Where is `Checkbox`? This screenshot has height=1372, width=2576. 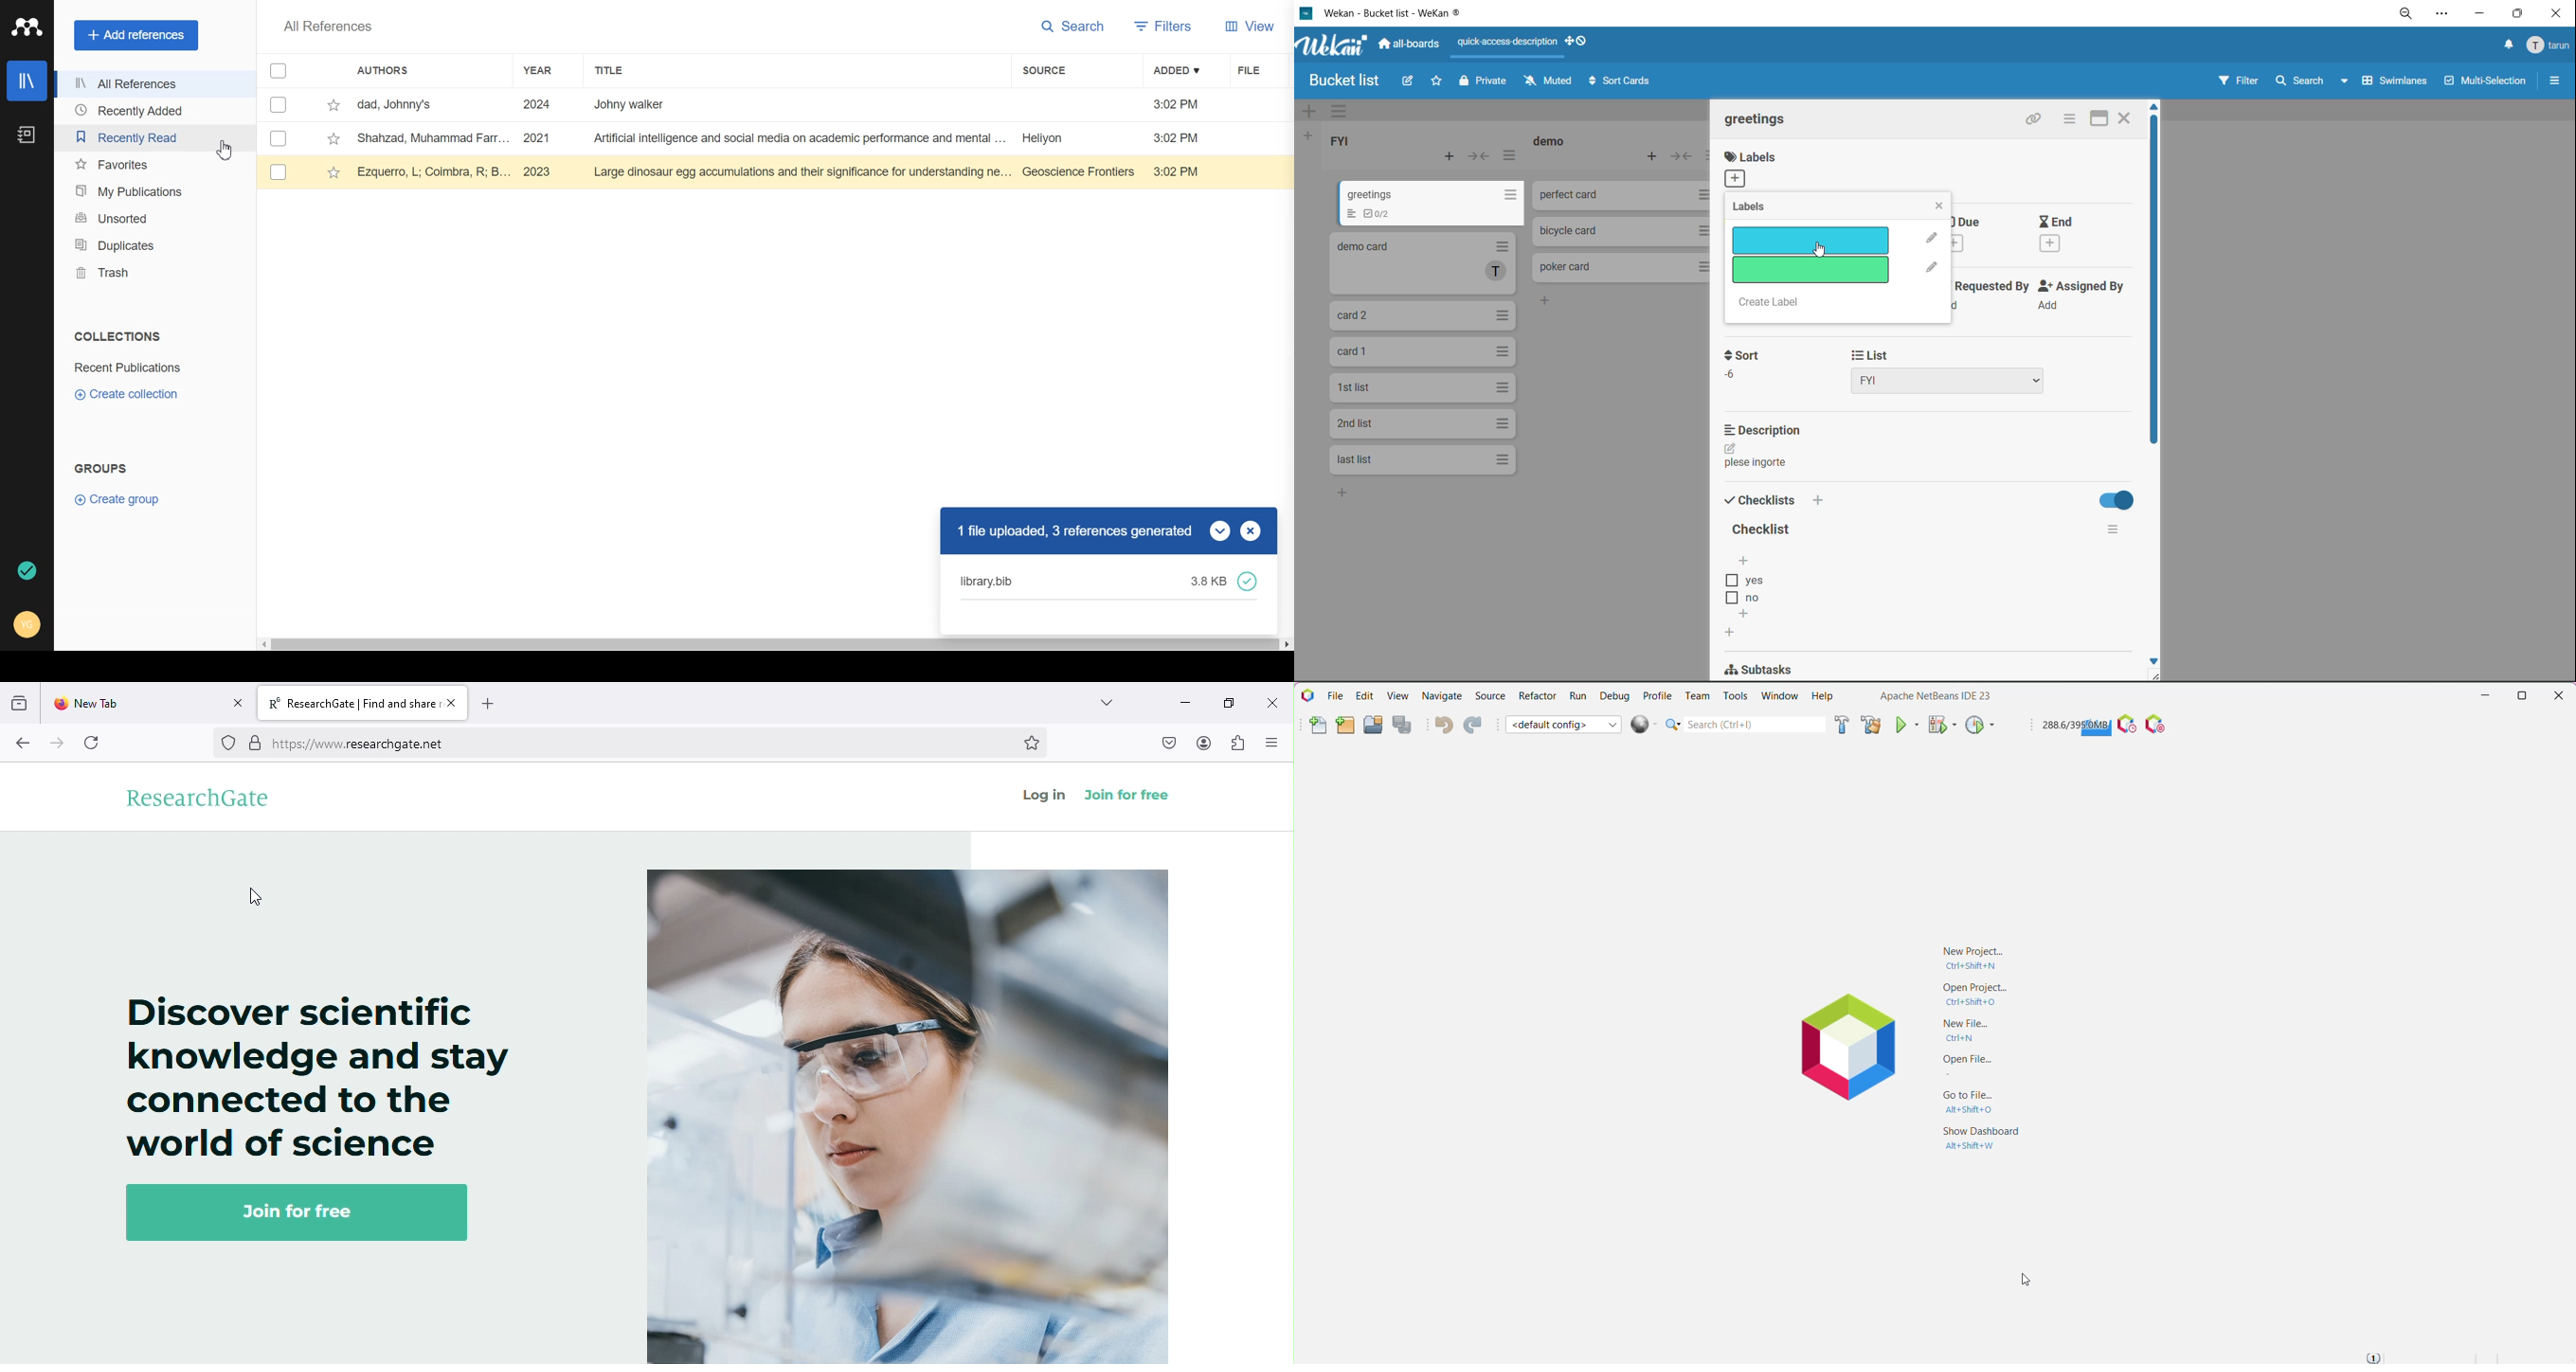 Checkbox is located at coordinates (276, 106).